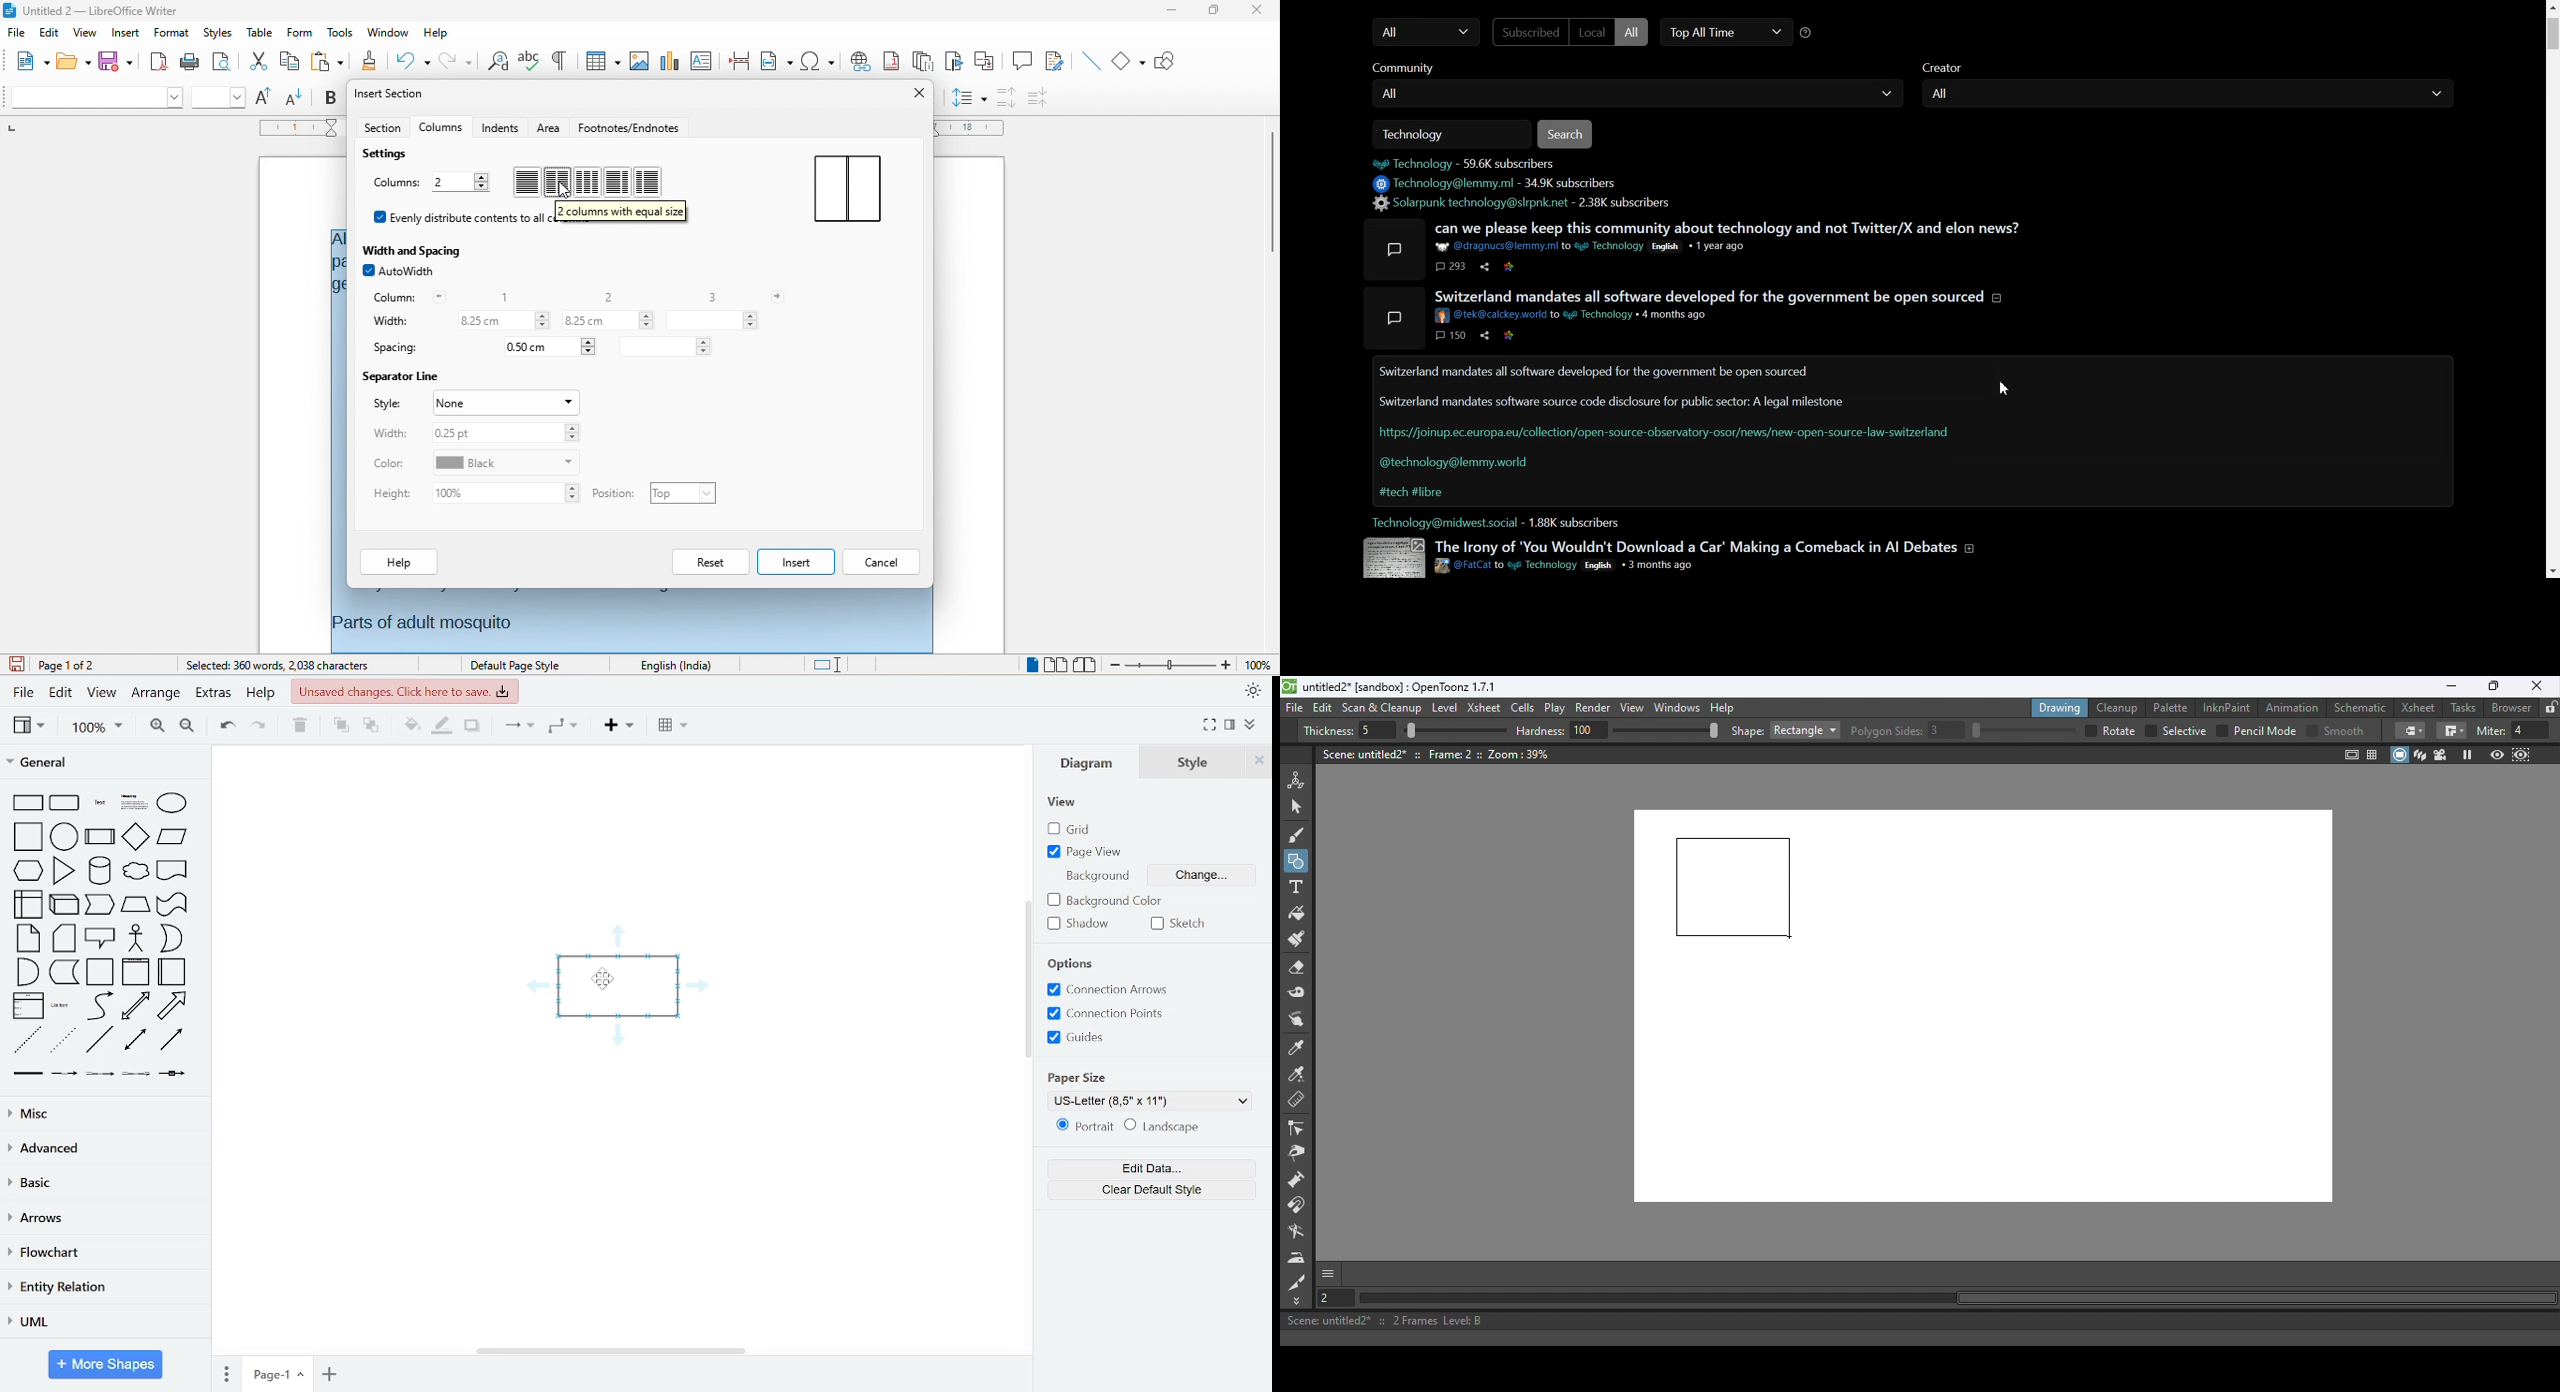 The image size is (2576, 1400). I want to click on increase size, so click(266, 96).